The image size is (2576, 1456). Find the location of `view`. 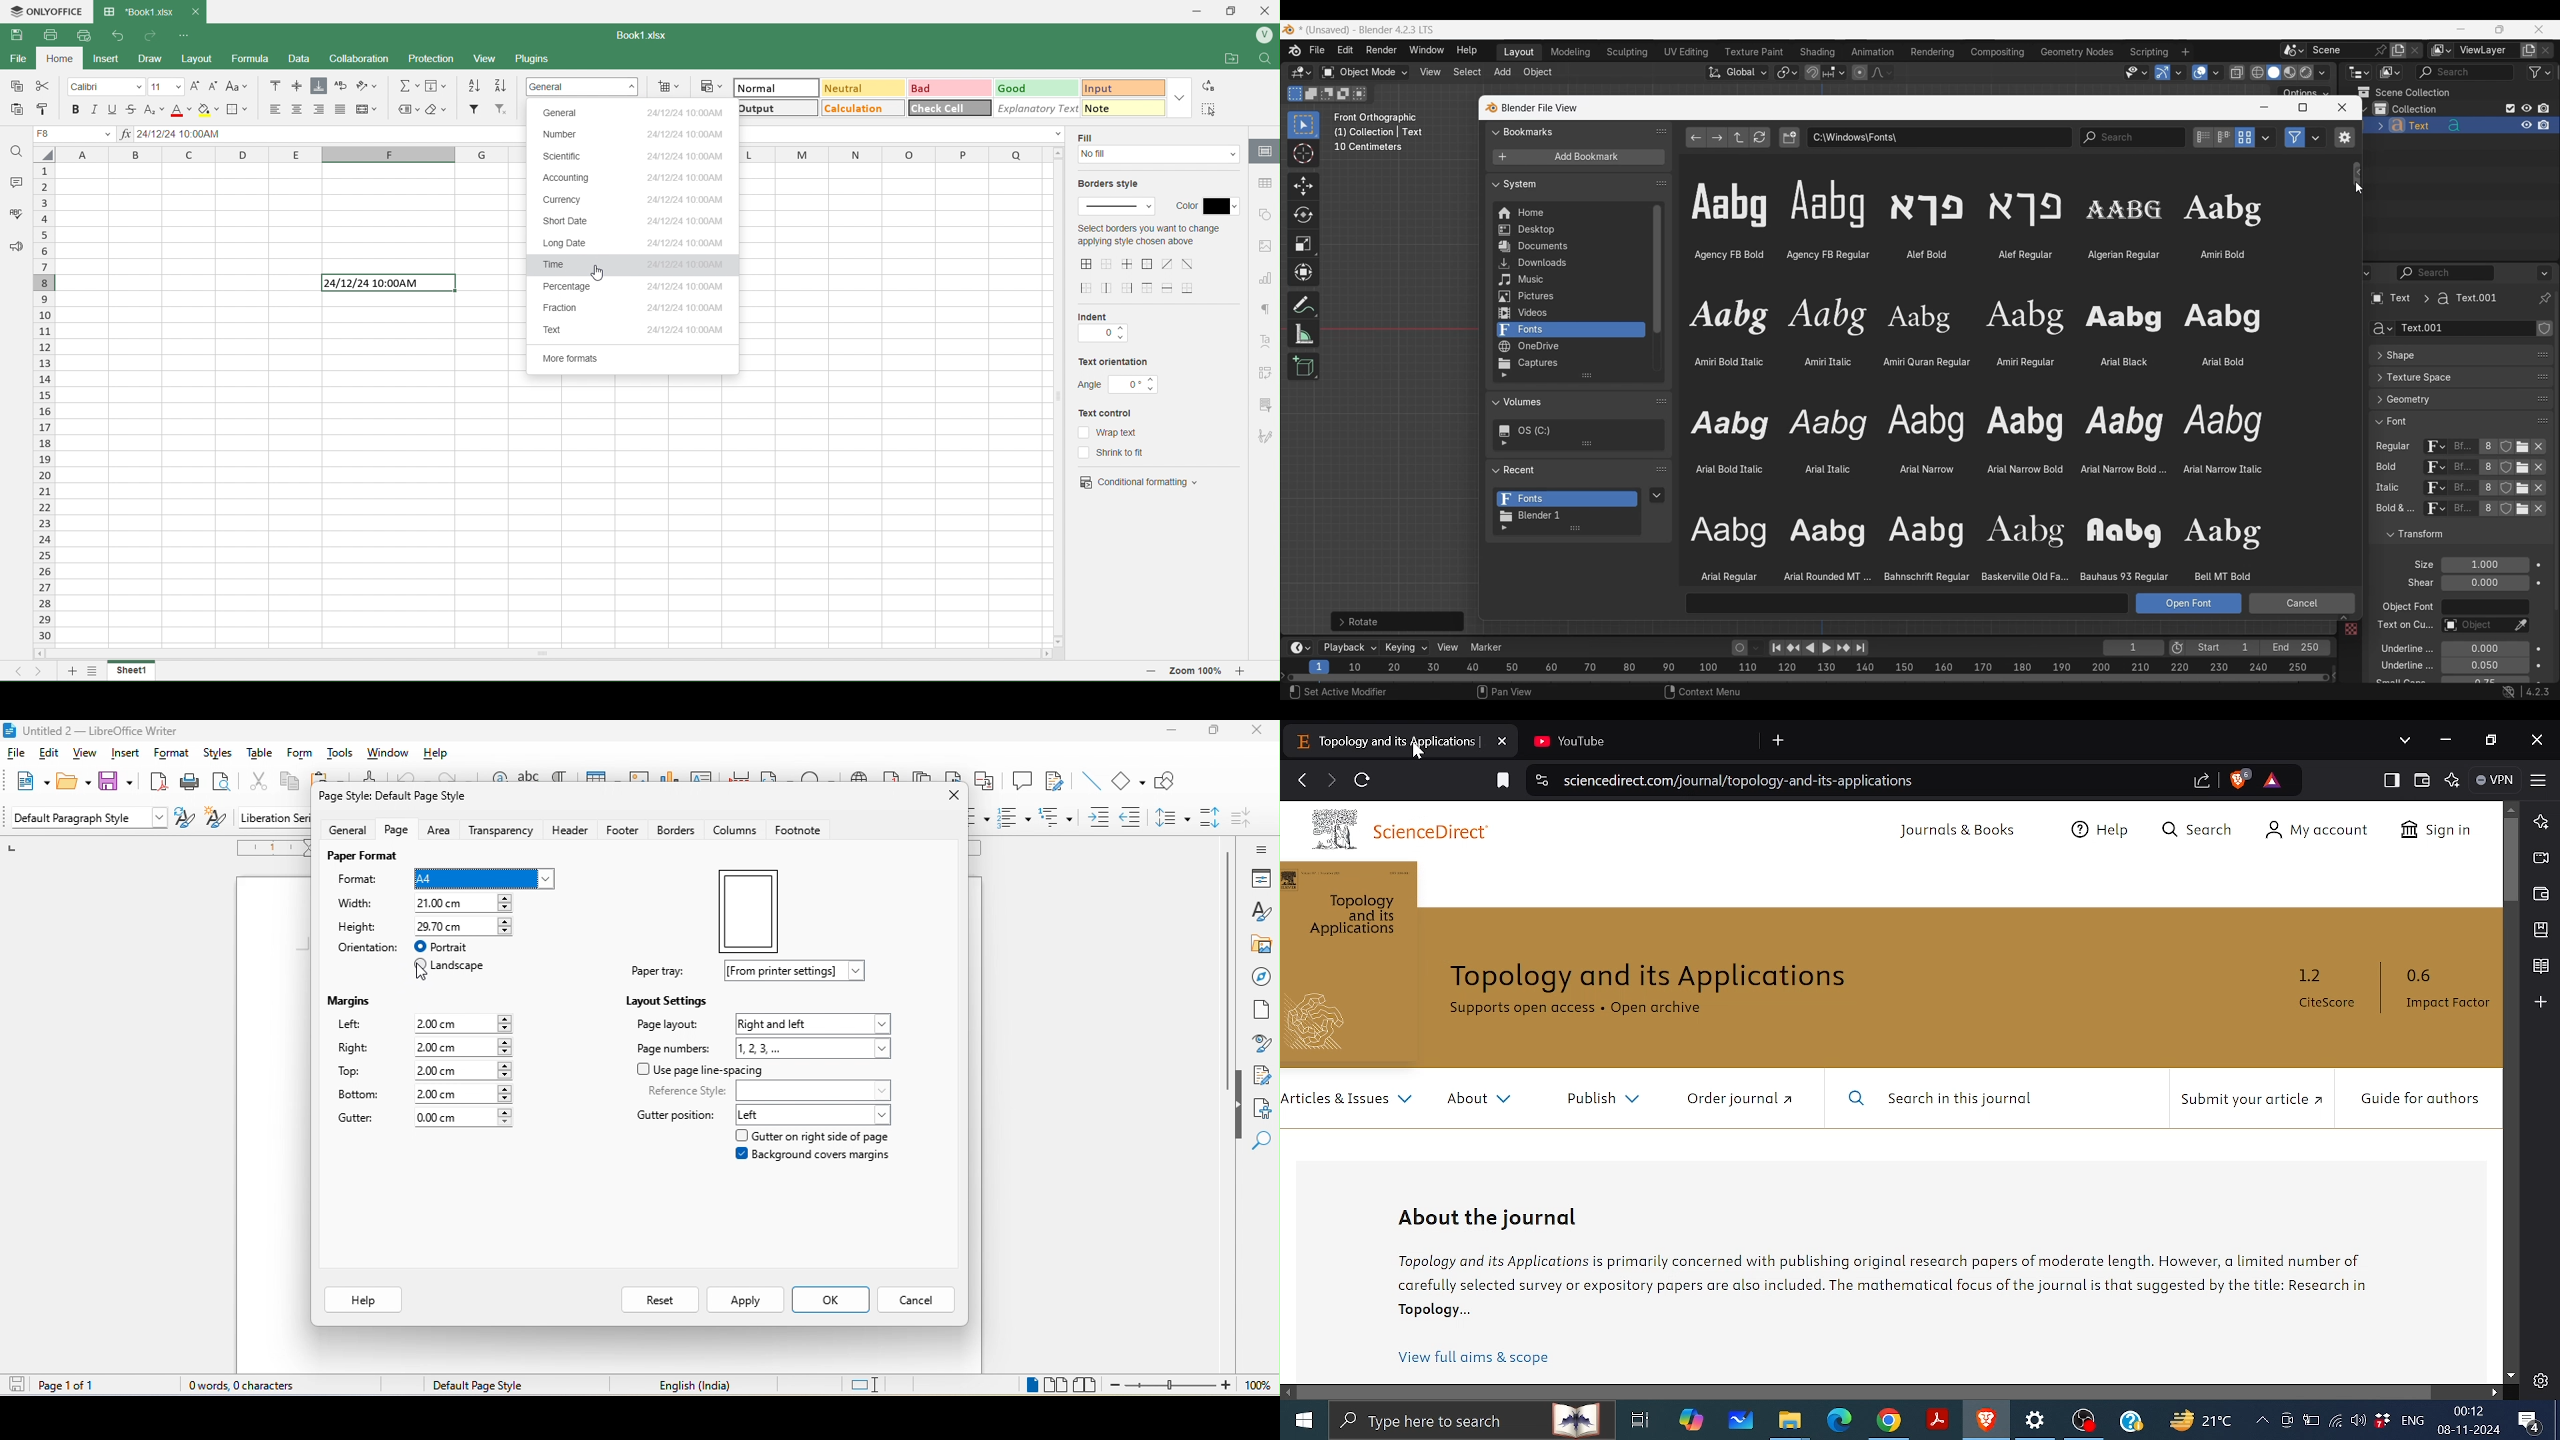

view is located at coordinates (85, 756).